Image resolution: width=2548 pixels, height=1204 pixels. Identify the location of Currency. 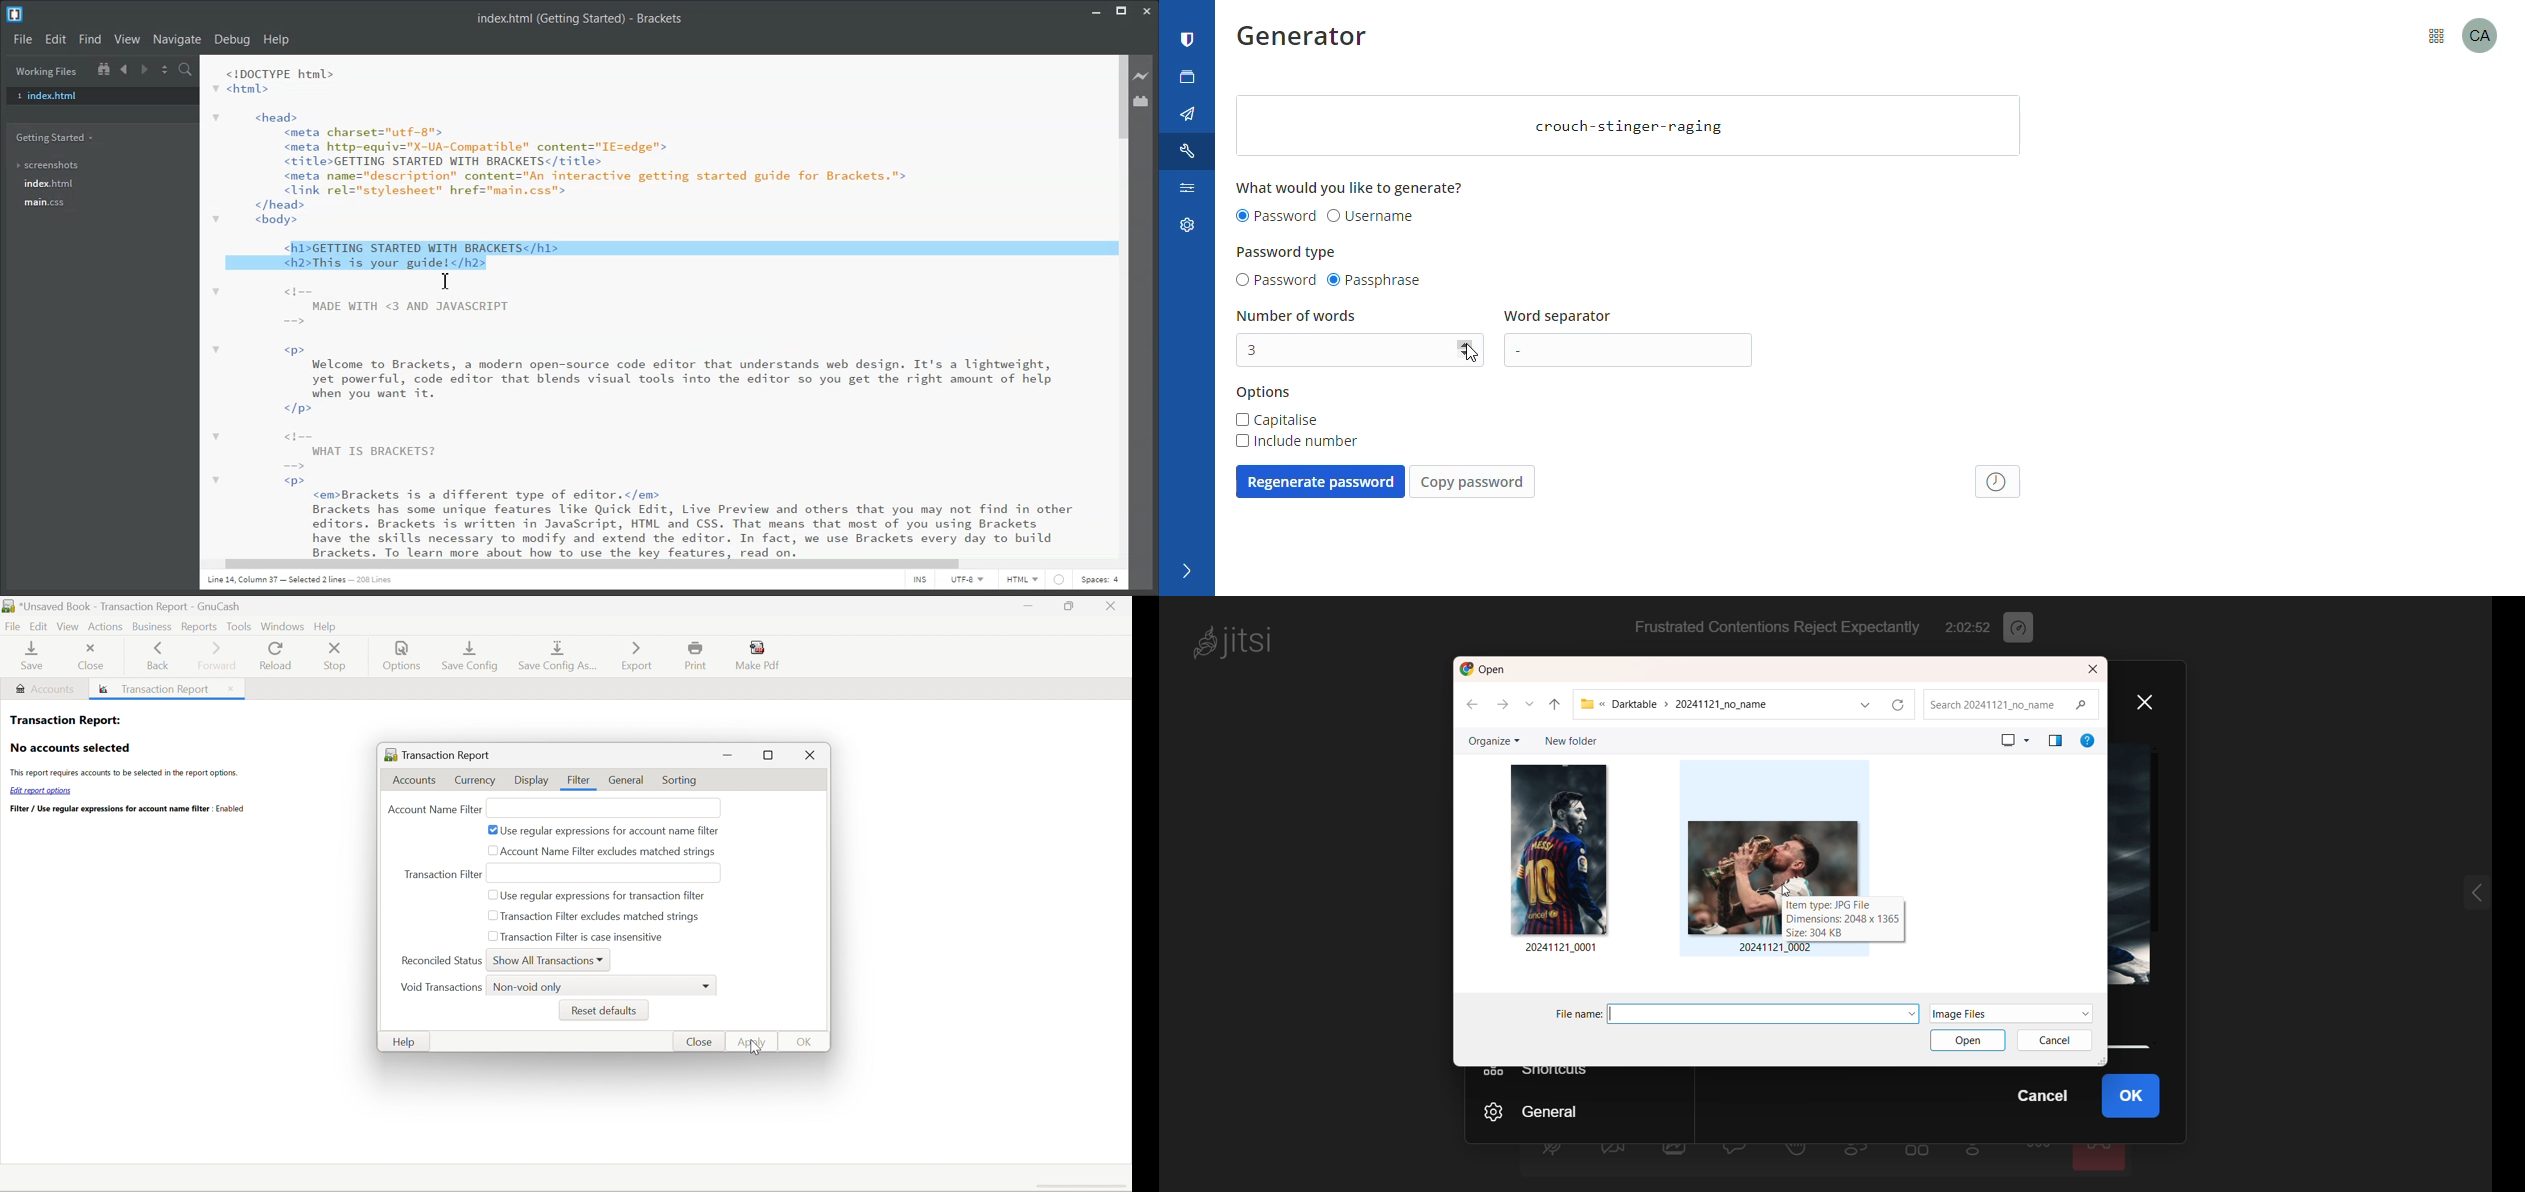
(477, 780).